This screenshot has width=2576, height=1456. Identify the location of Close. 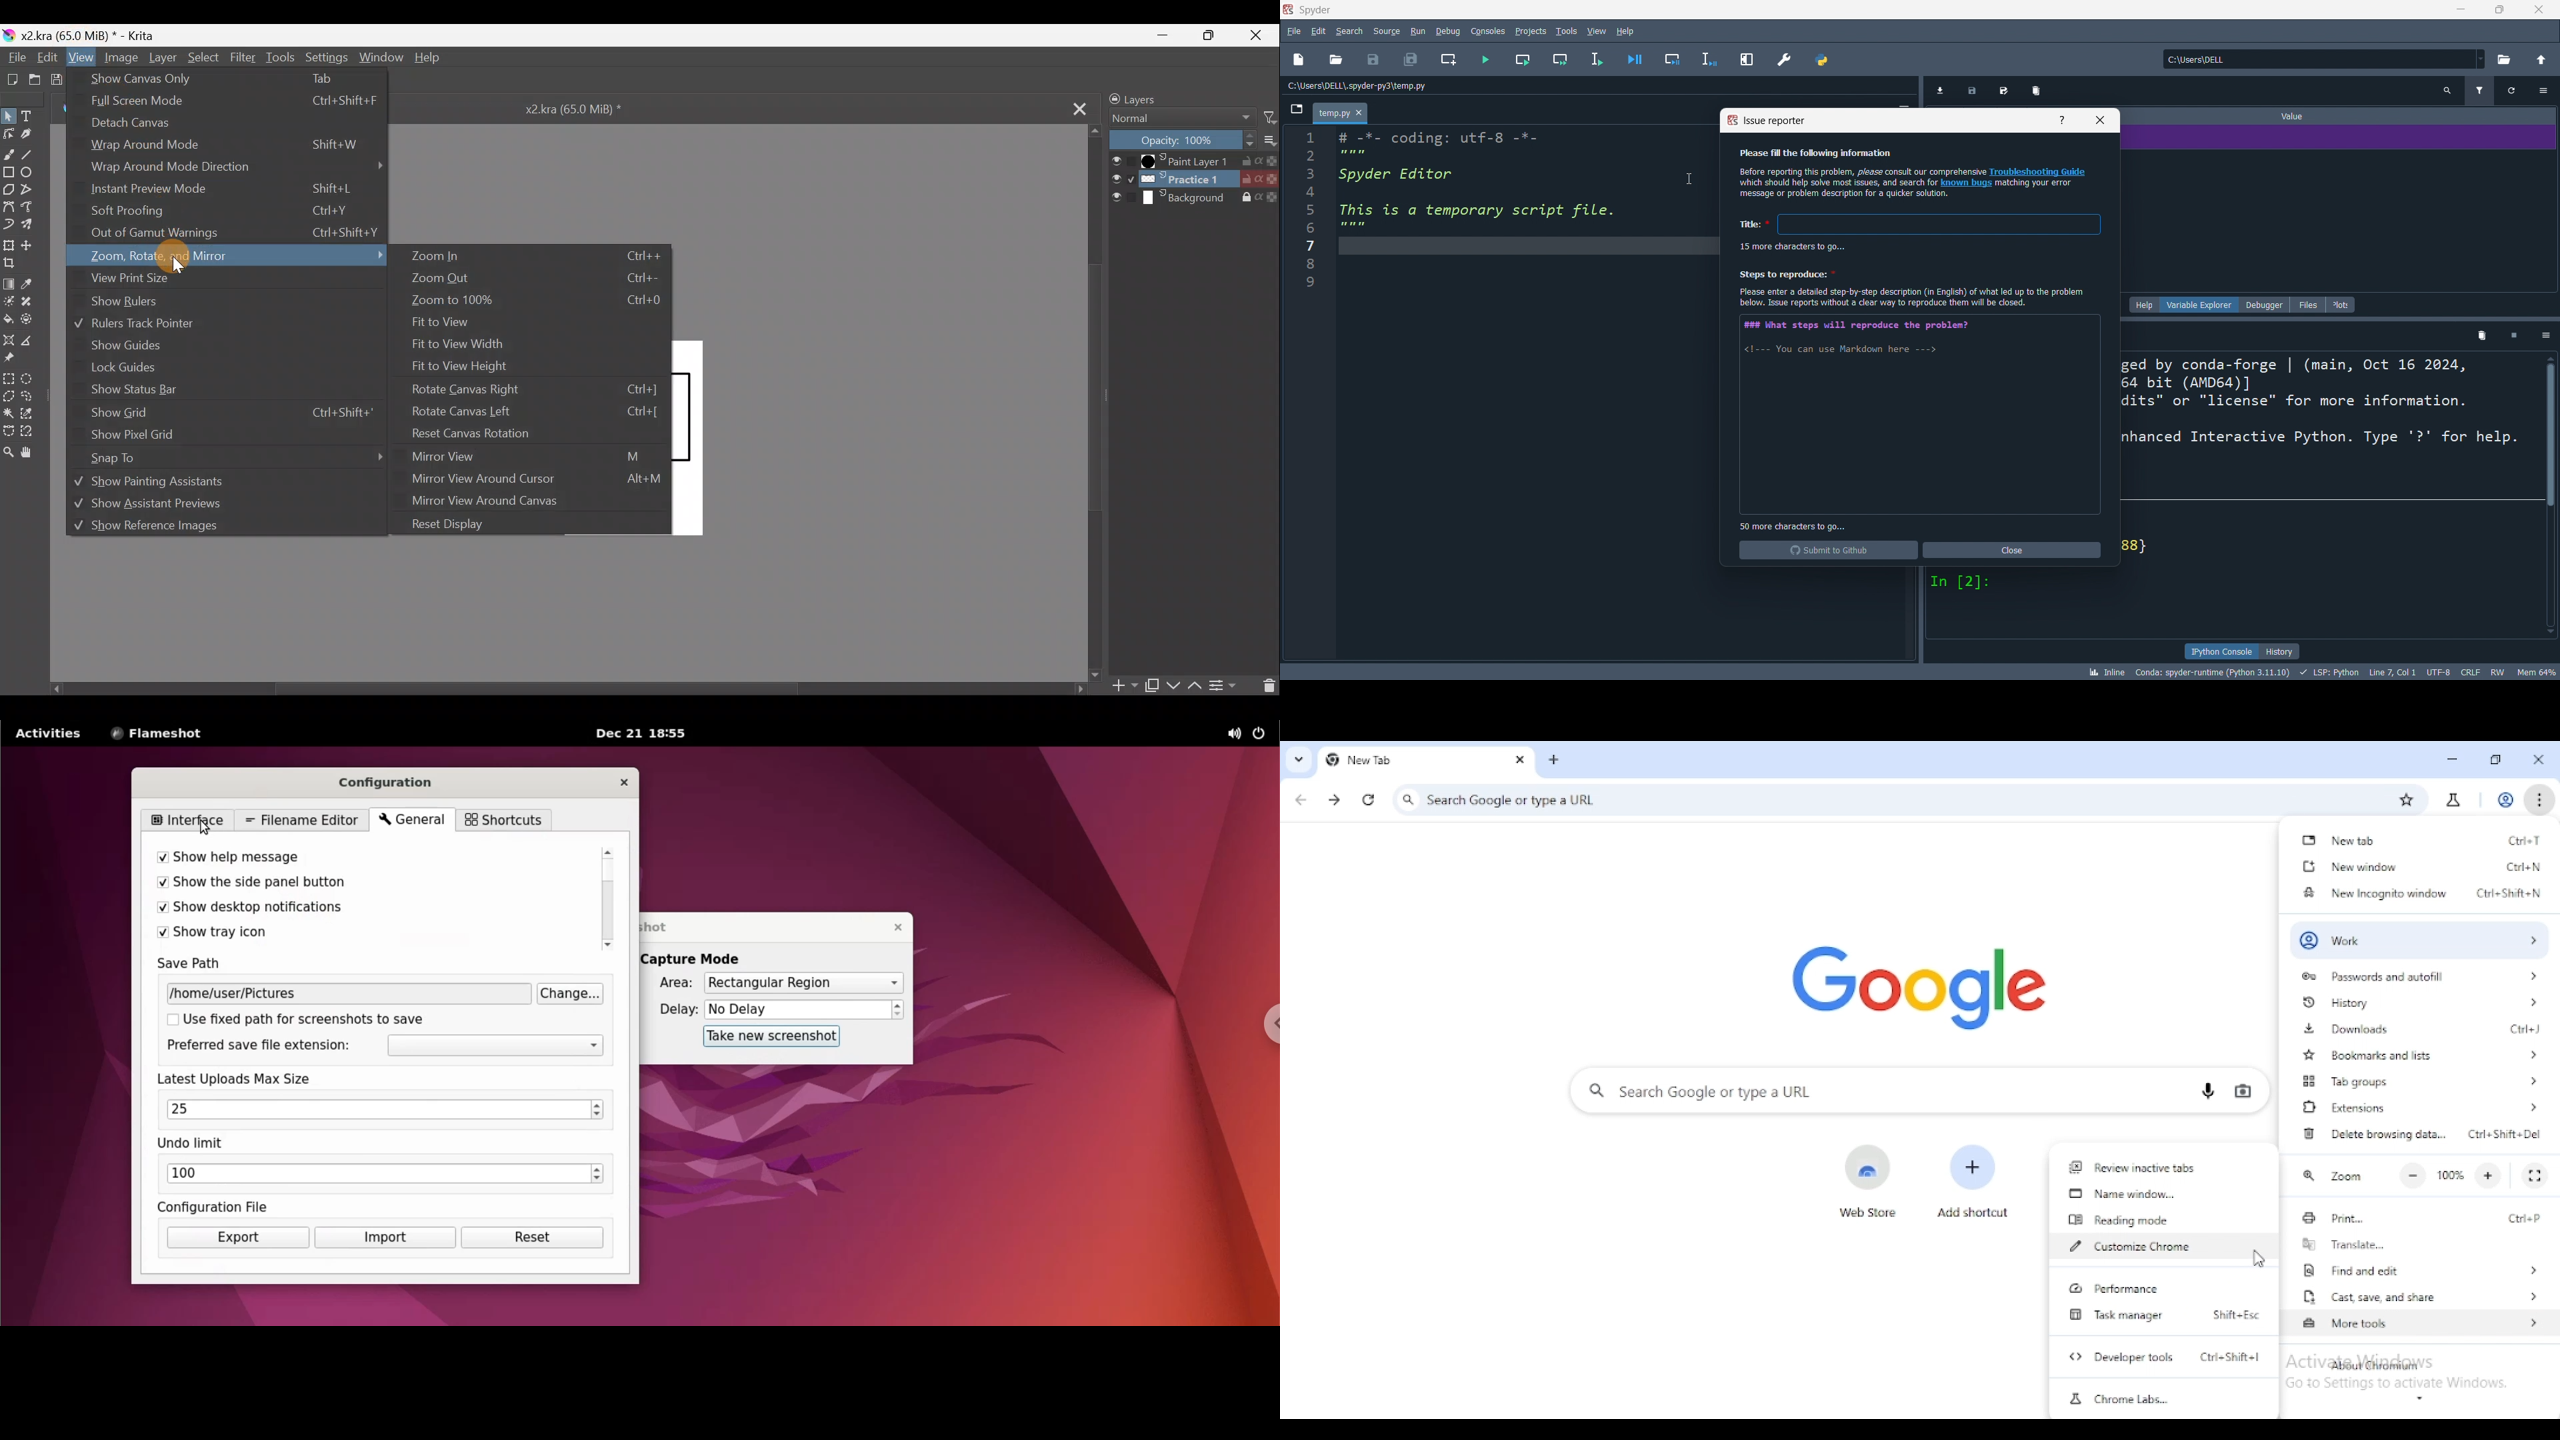
(1253, 35).